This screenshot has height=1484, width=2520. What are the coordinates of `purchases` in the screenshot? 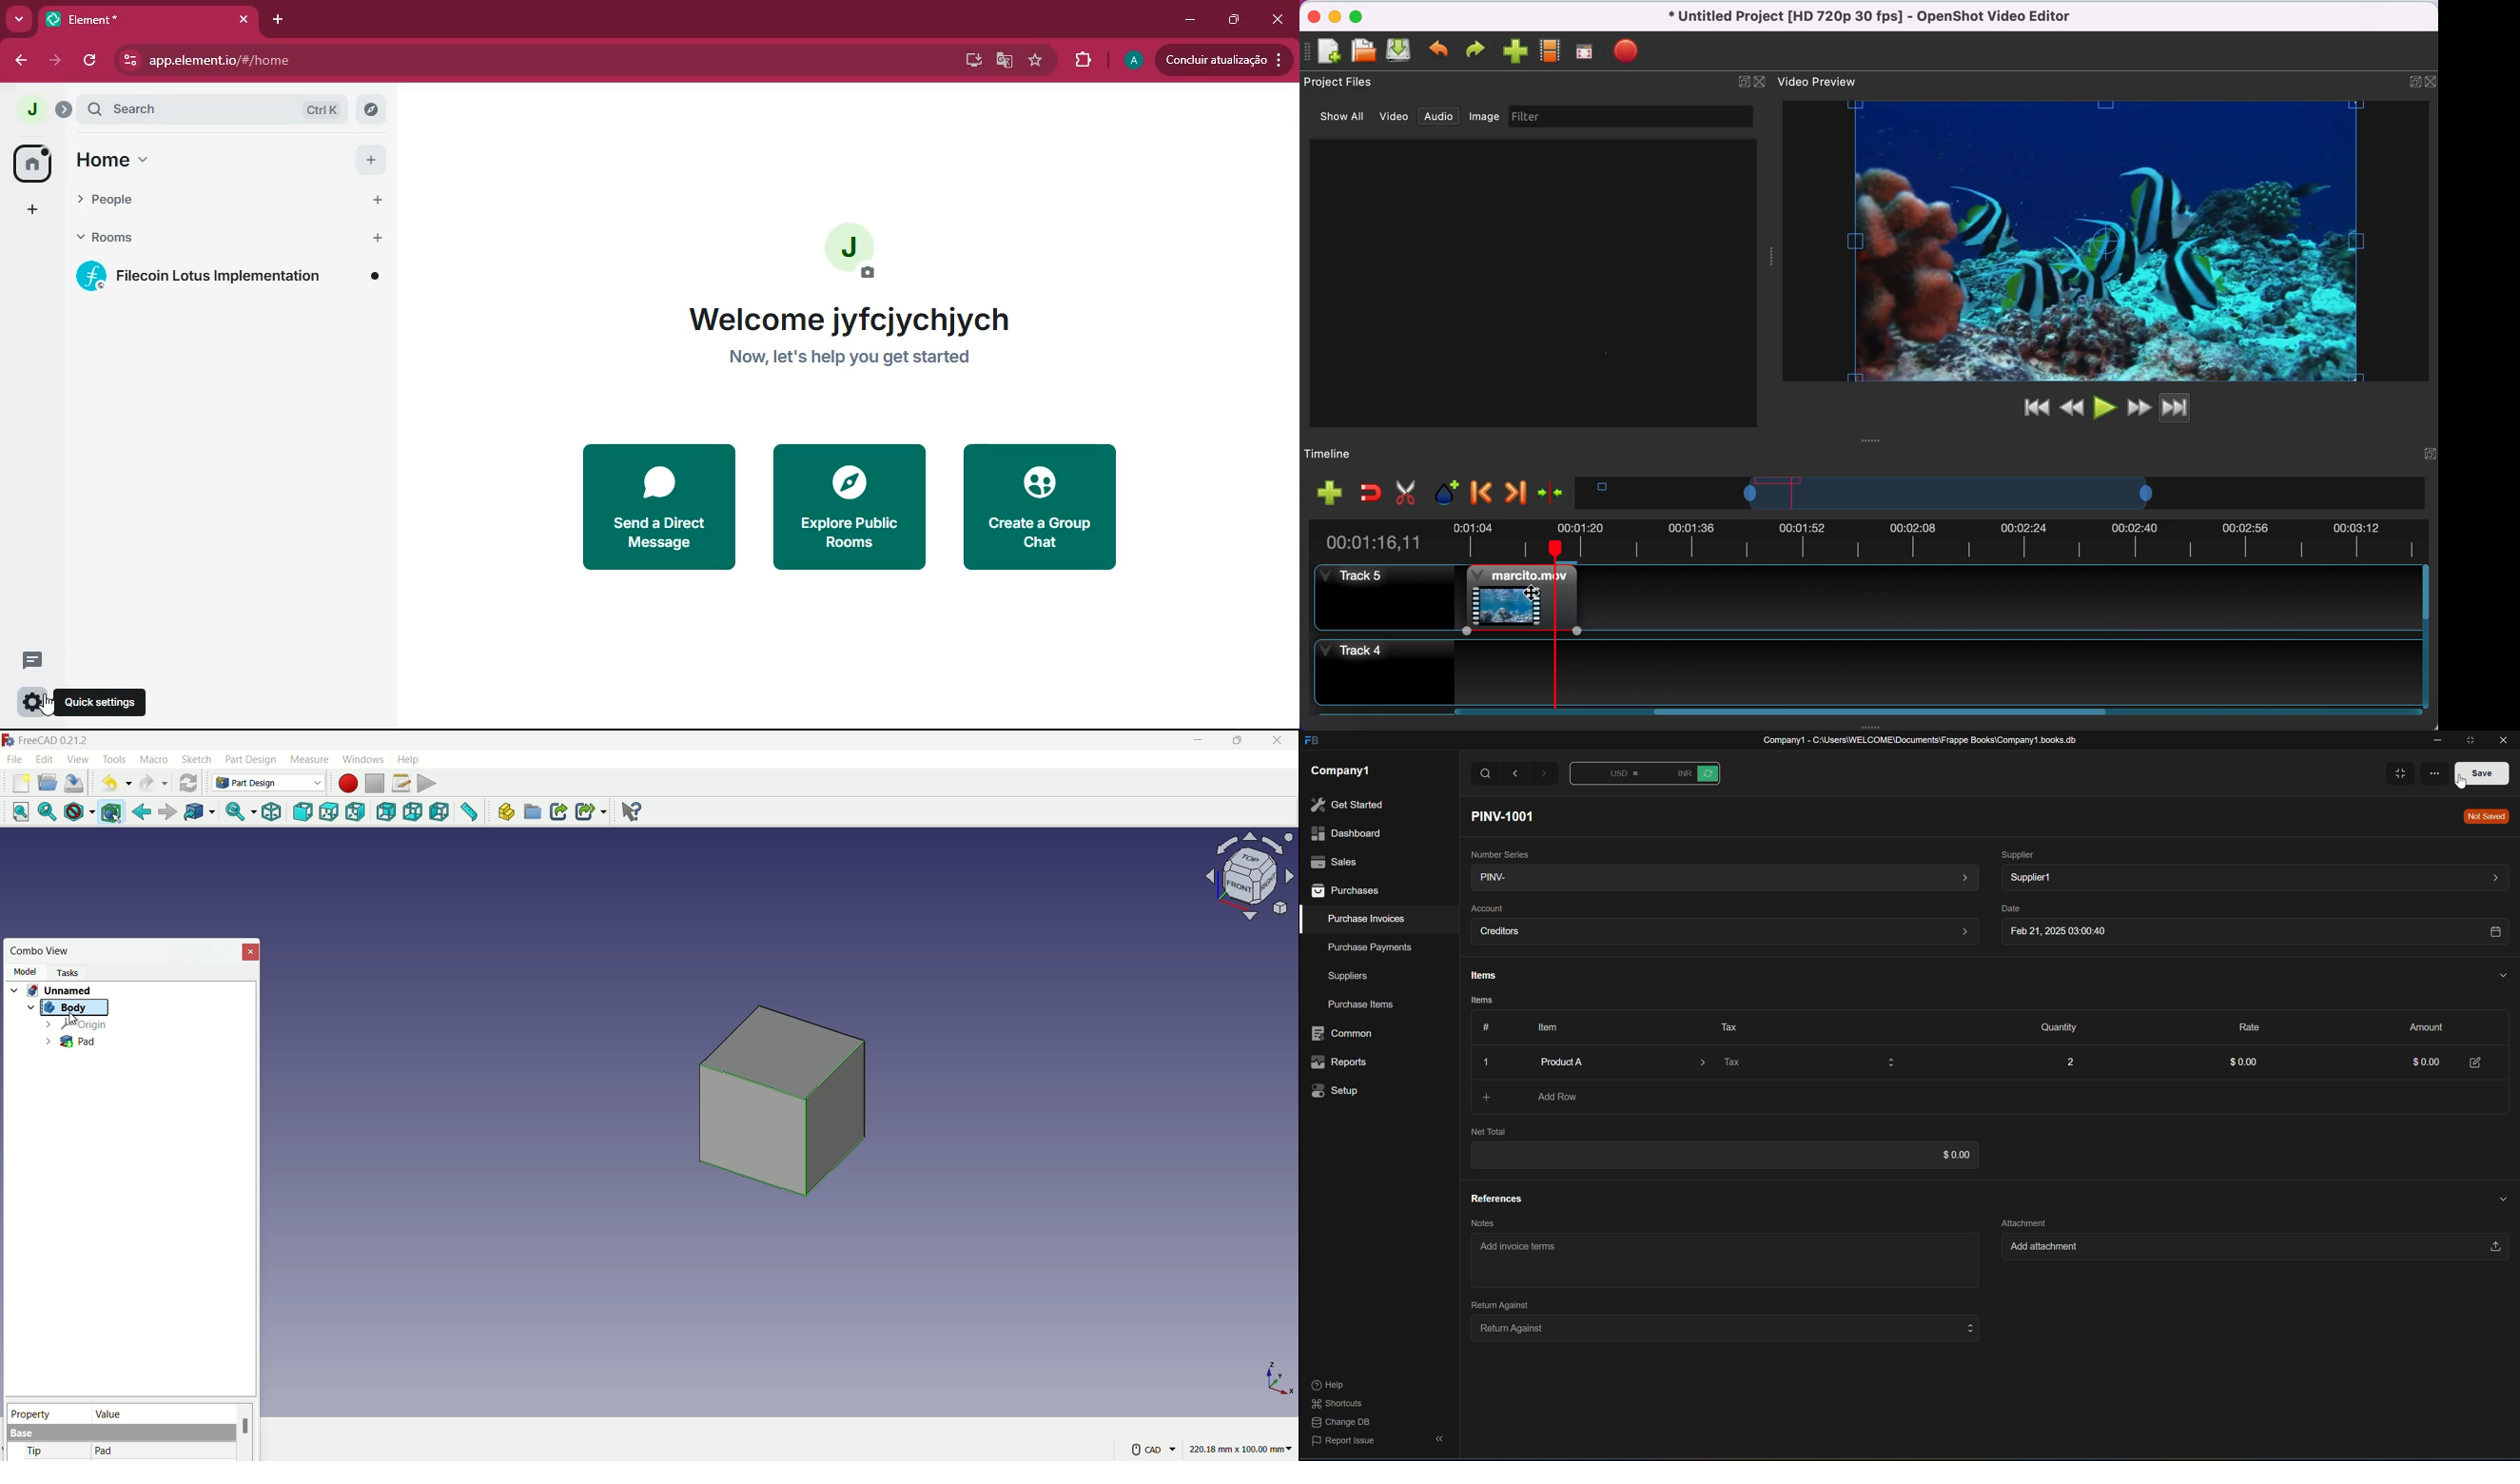 It's located at (1347, 892).